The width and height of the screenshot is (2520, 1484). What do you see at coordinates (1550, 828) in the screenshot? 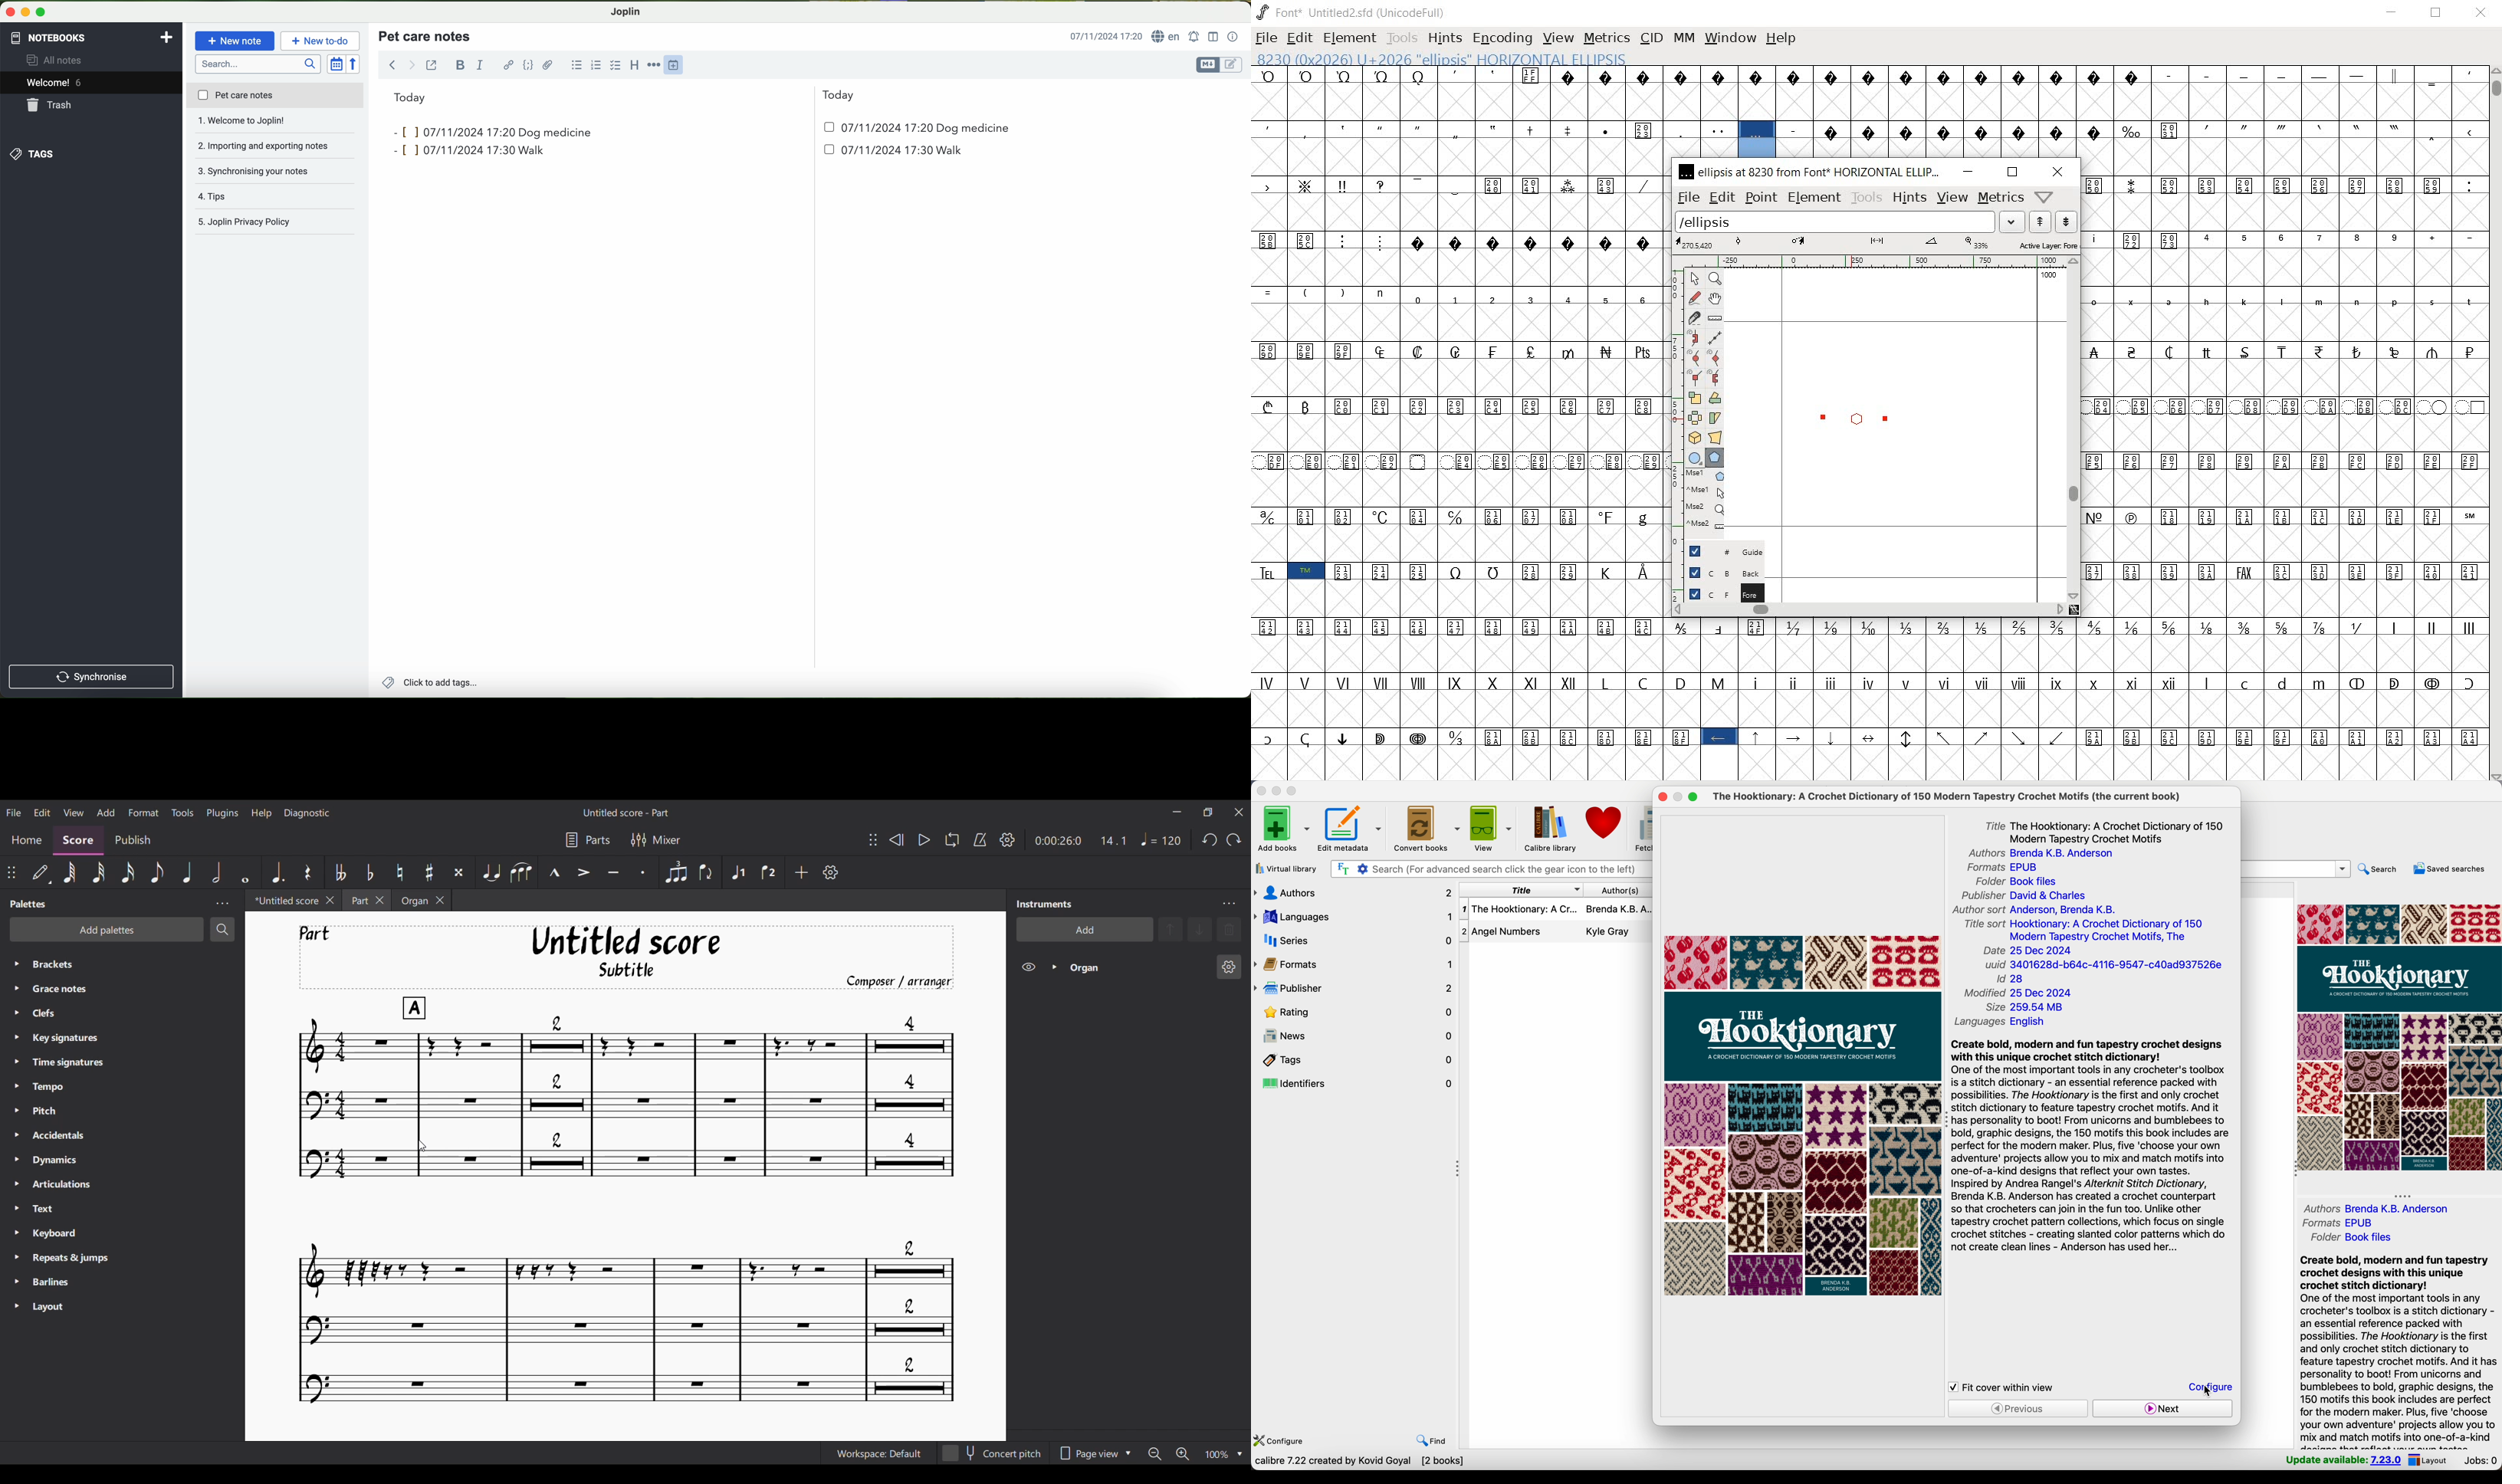
I see `Calibre library` at bounding box center [1550, 828].